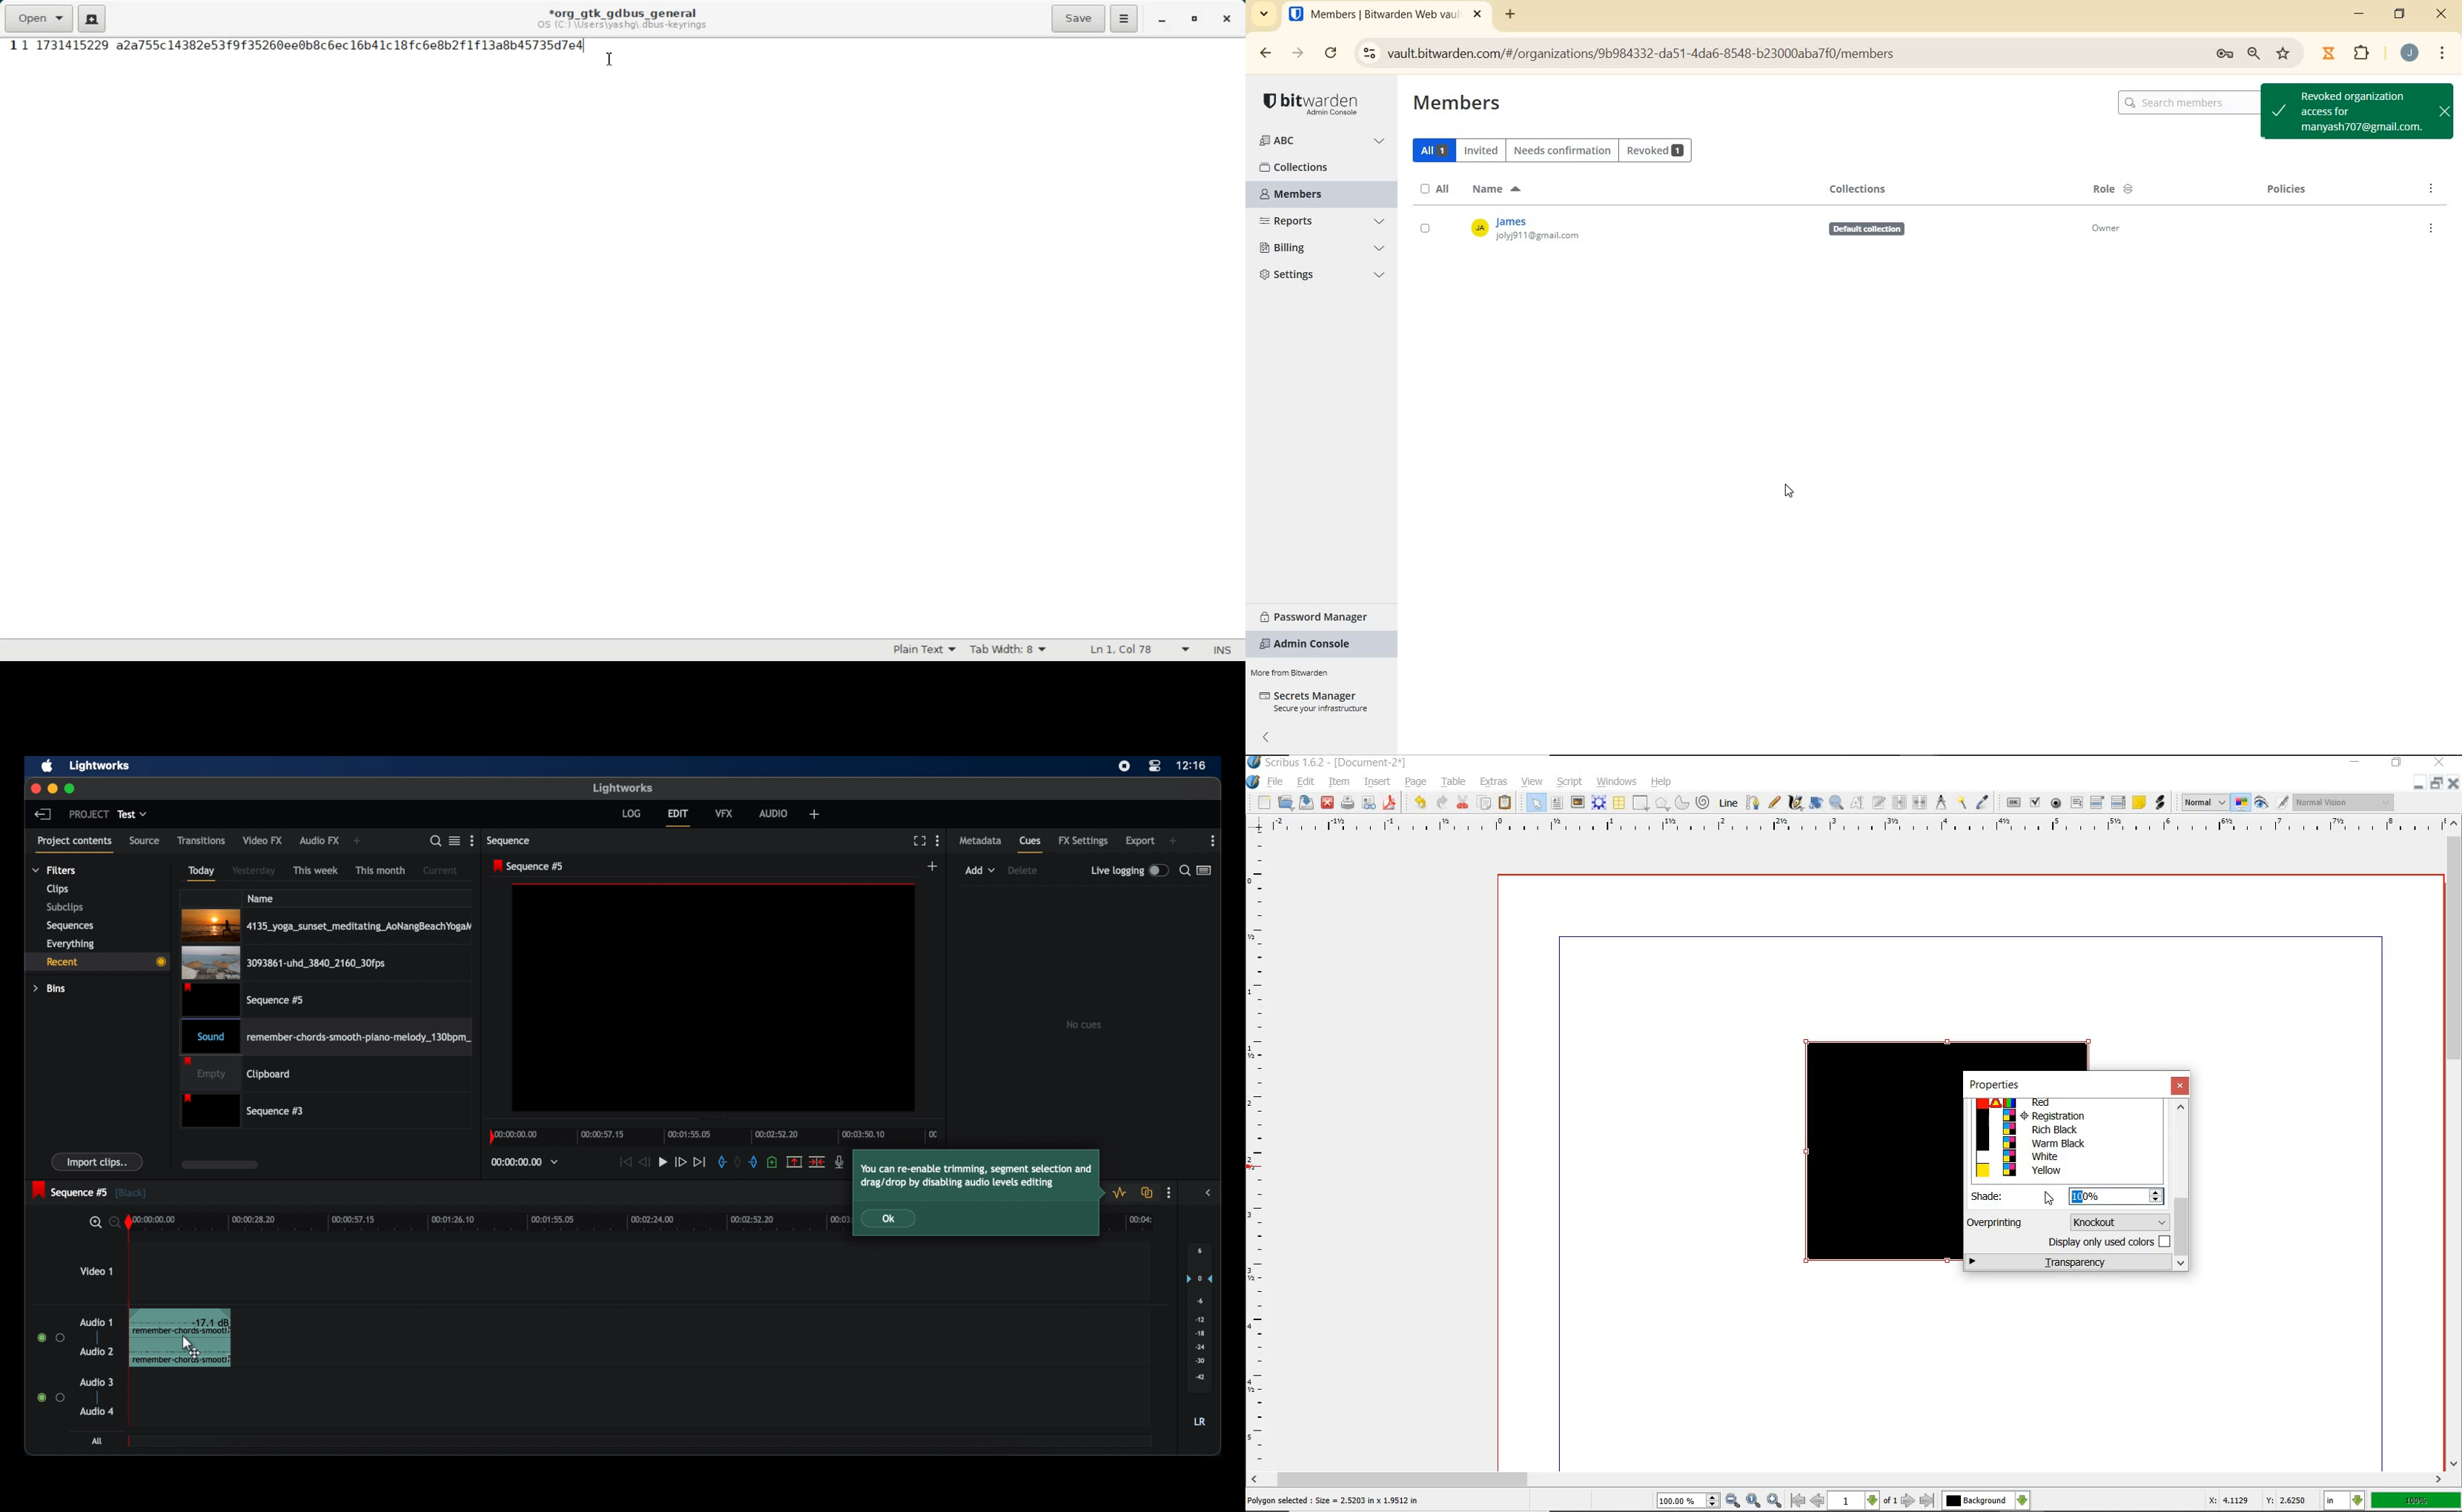 This screenshot has width=2464, height=1512. What do you see at coordinates (1276, 784) in the screenshot?
I see `file` at bounding box center [1276, 784].